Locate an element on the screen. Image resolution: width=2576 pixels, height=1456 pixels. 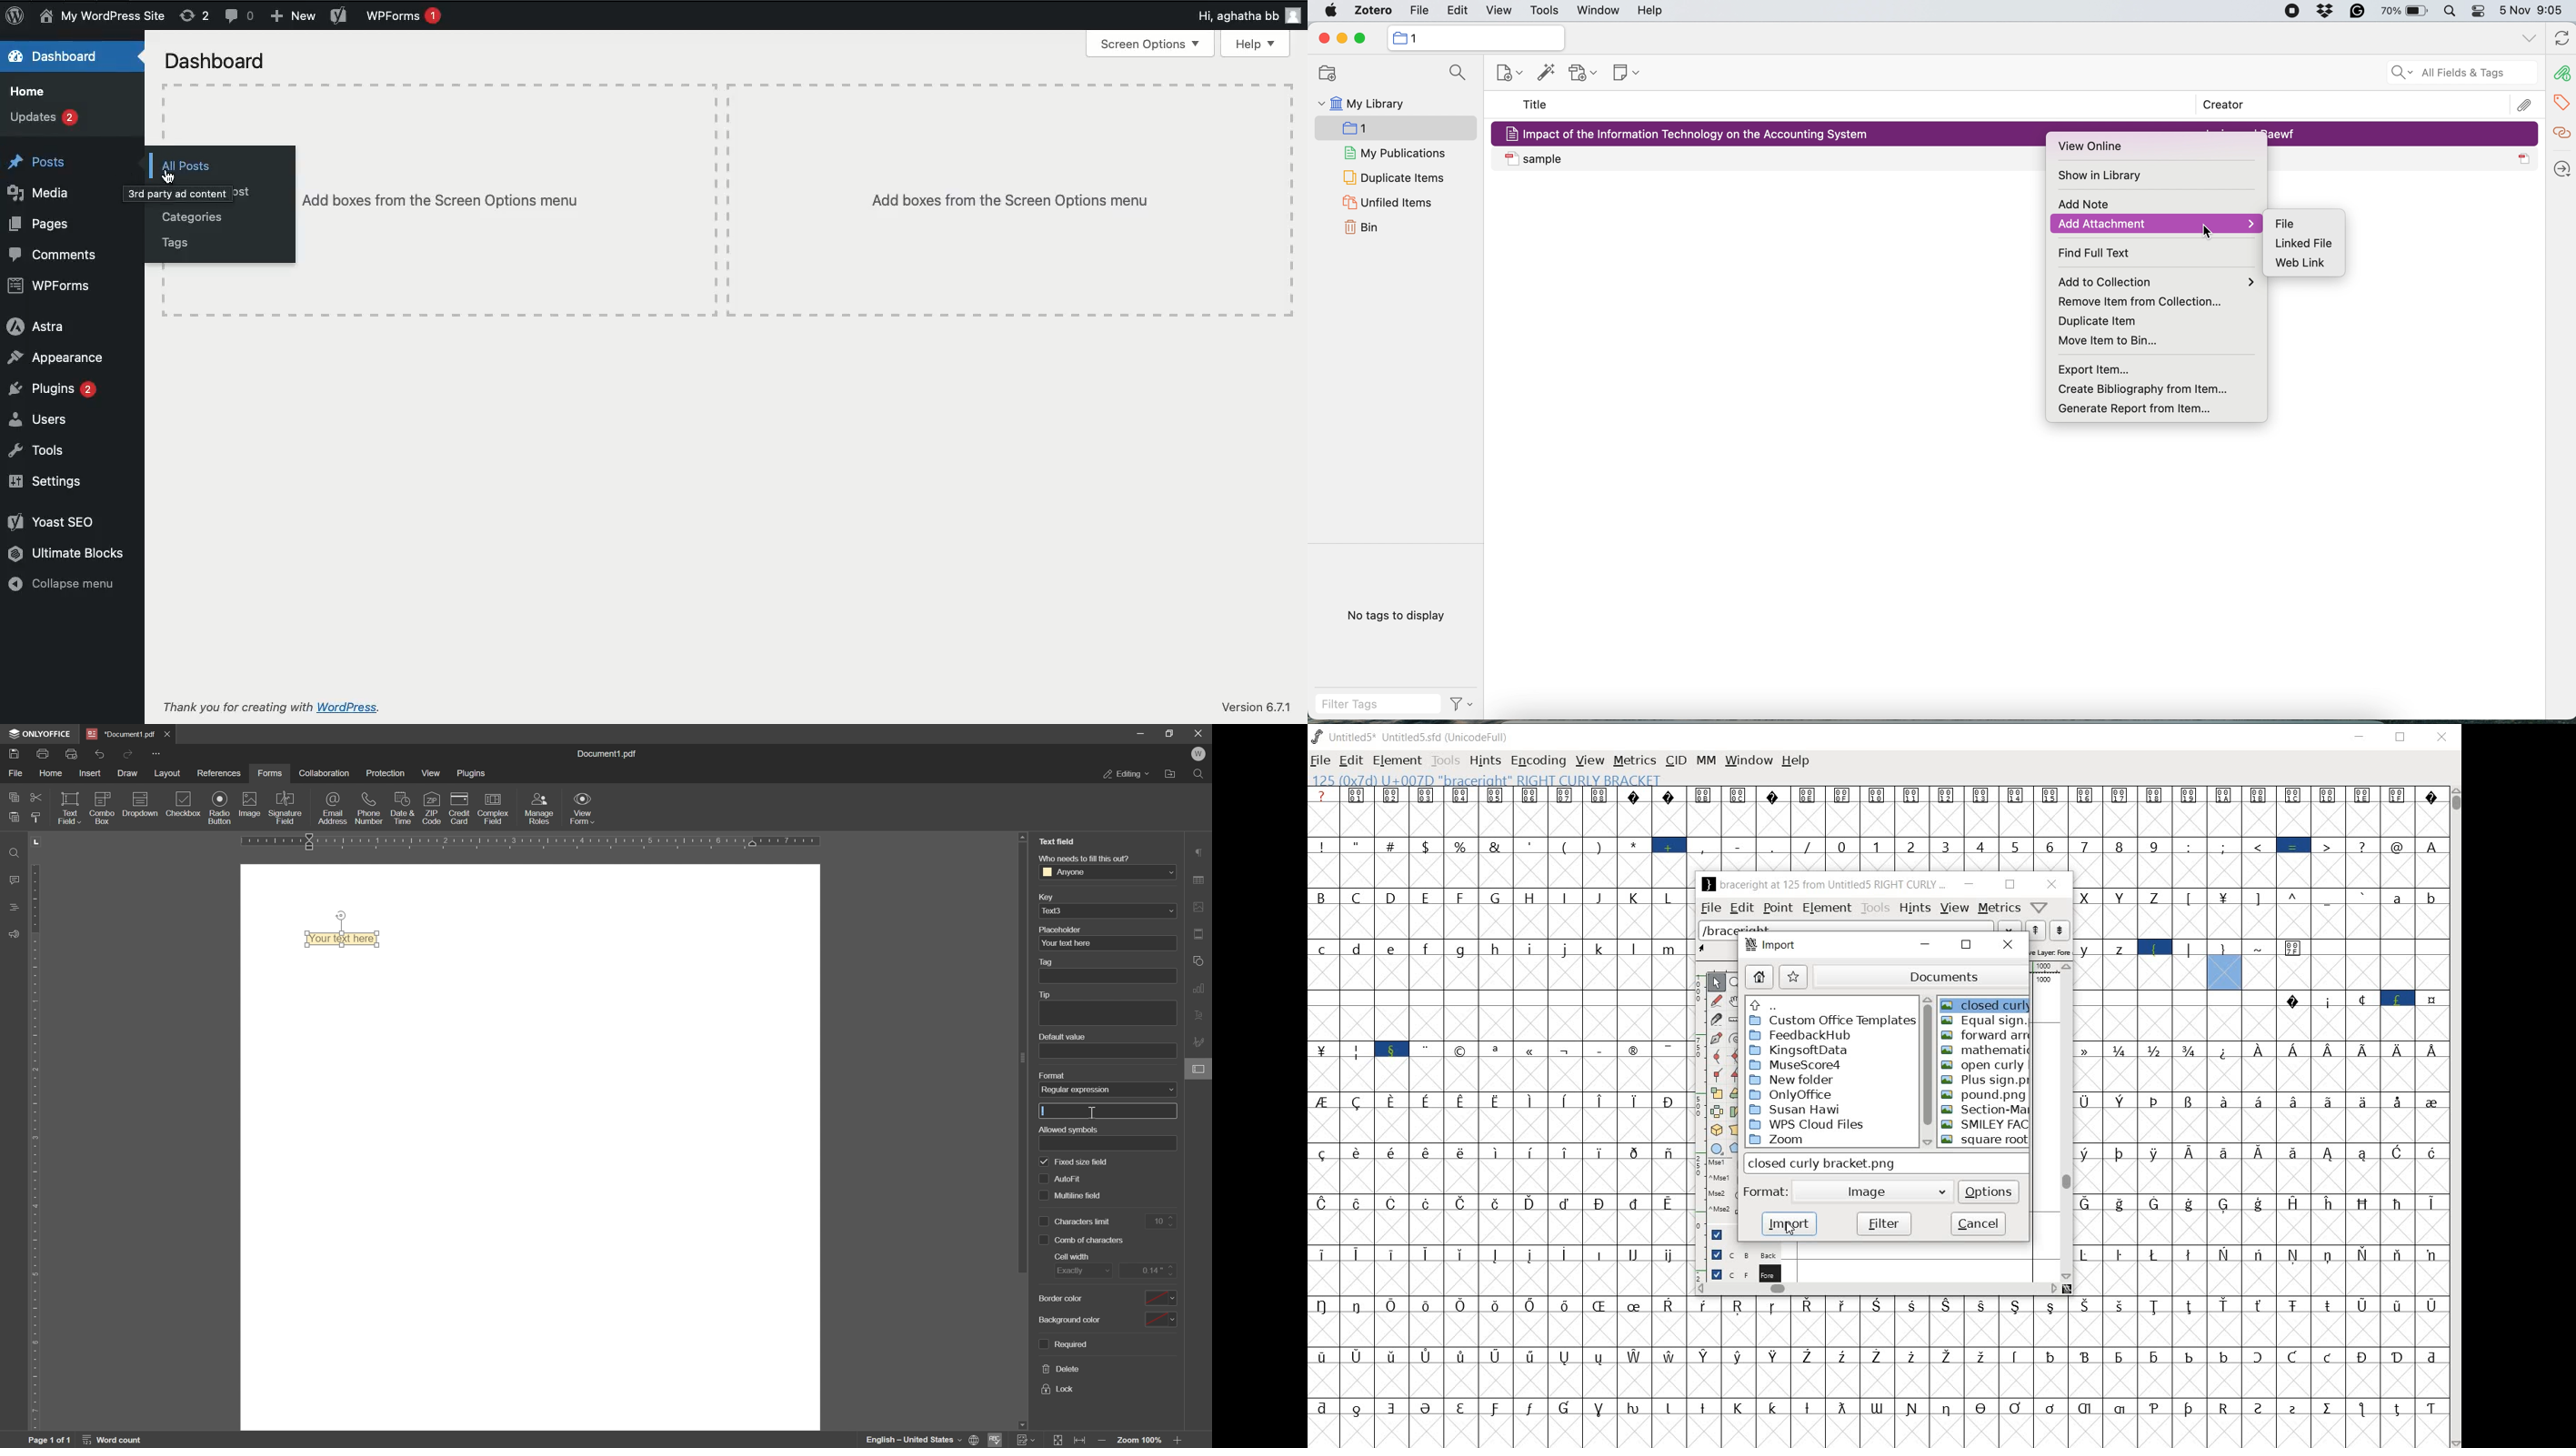
Square root is located at coordinates (1985, 1141).